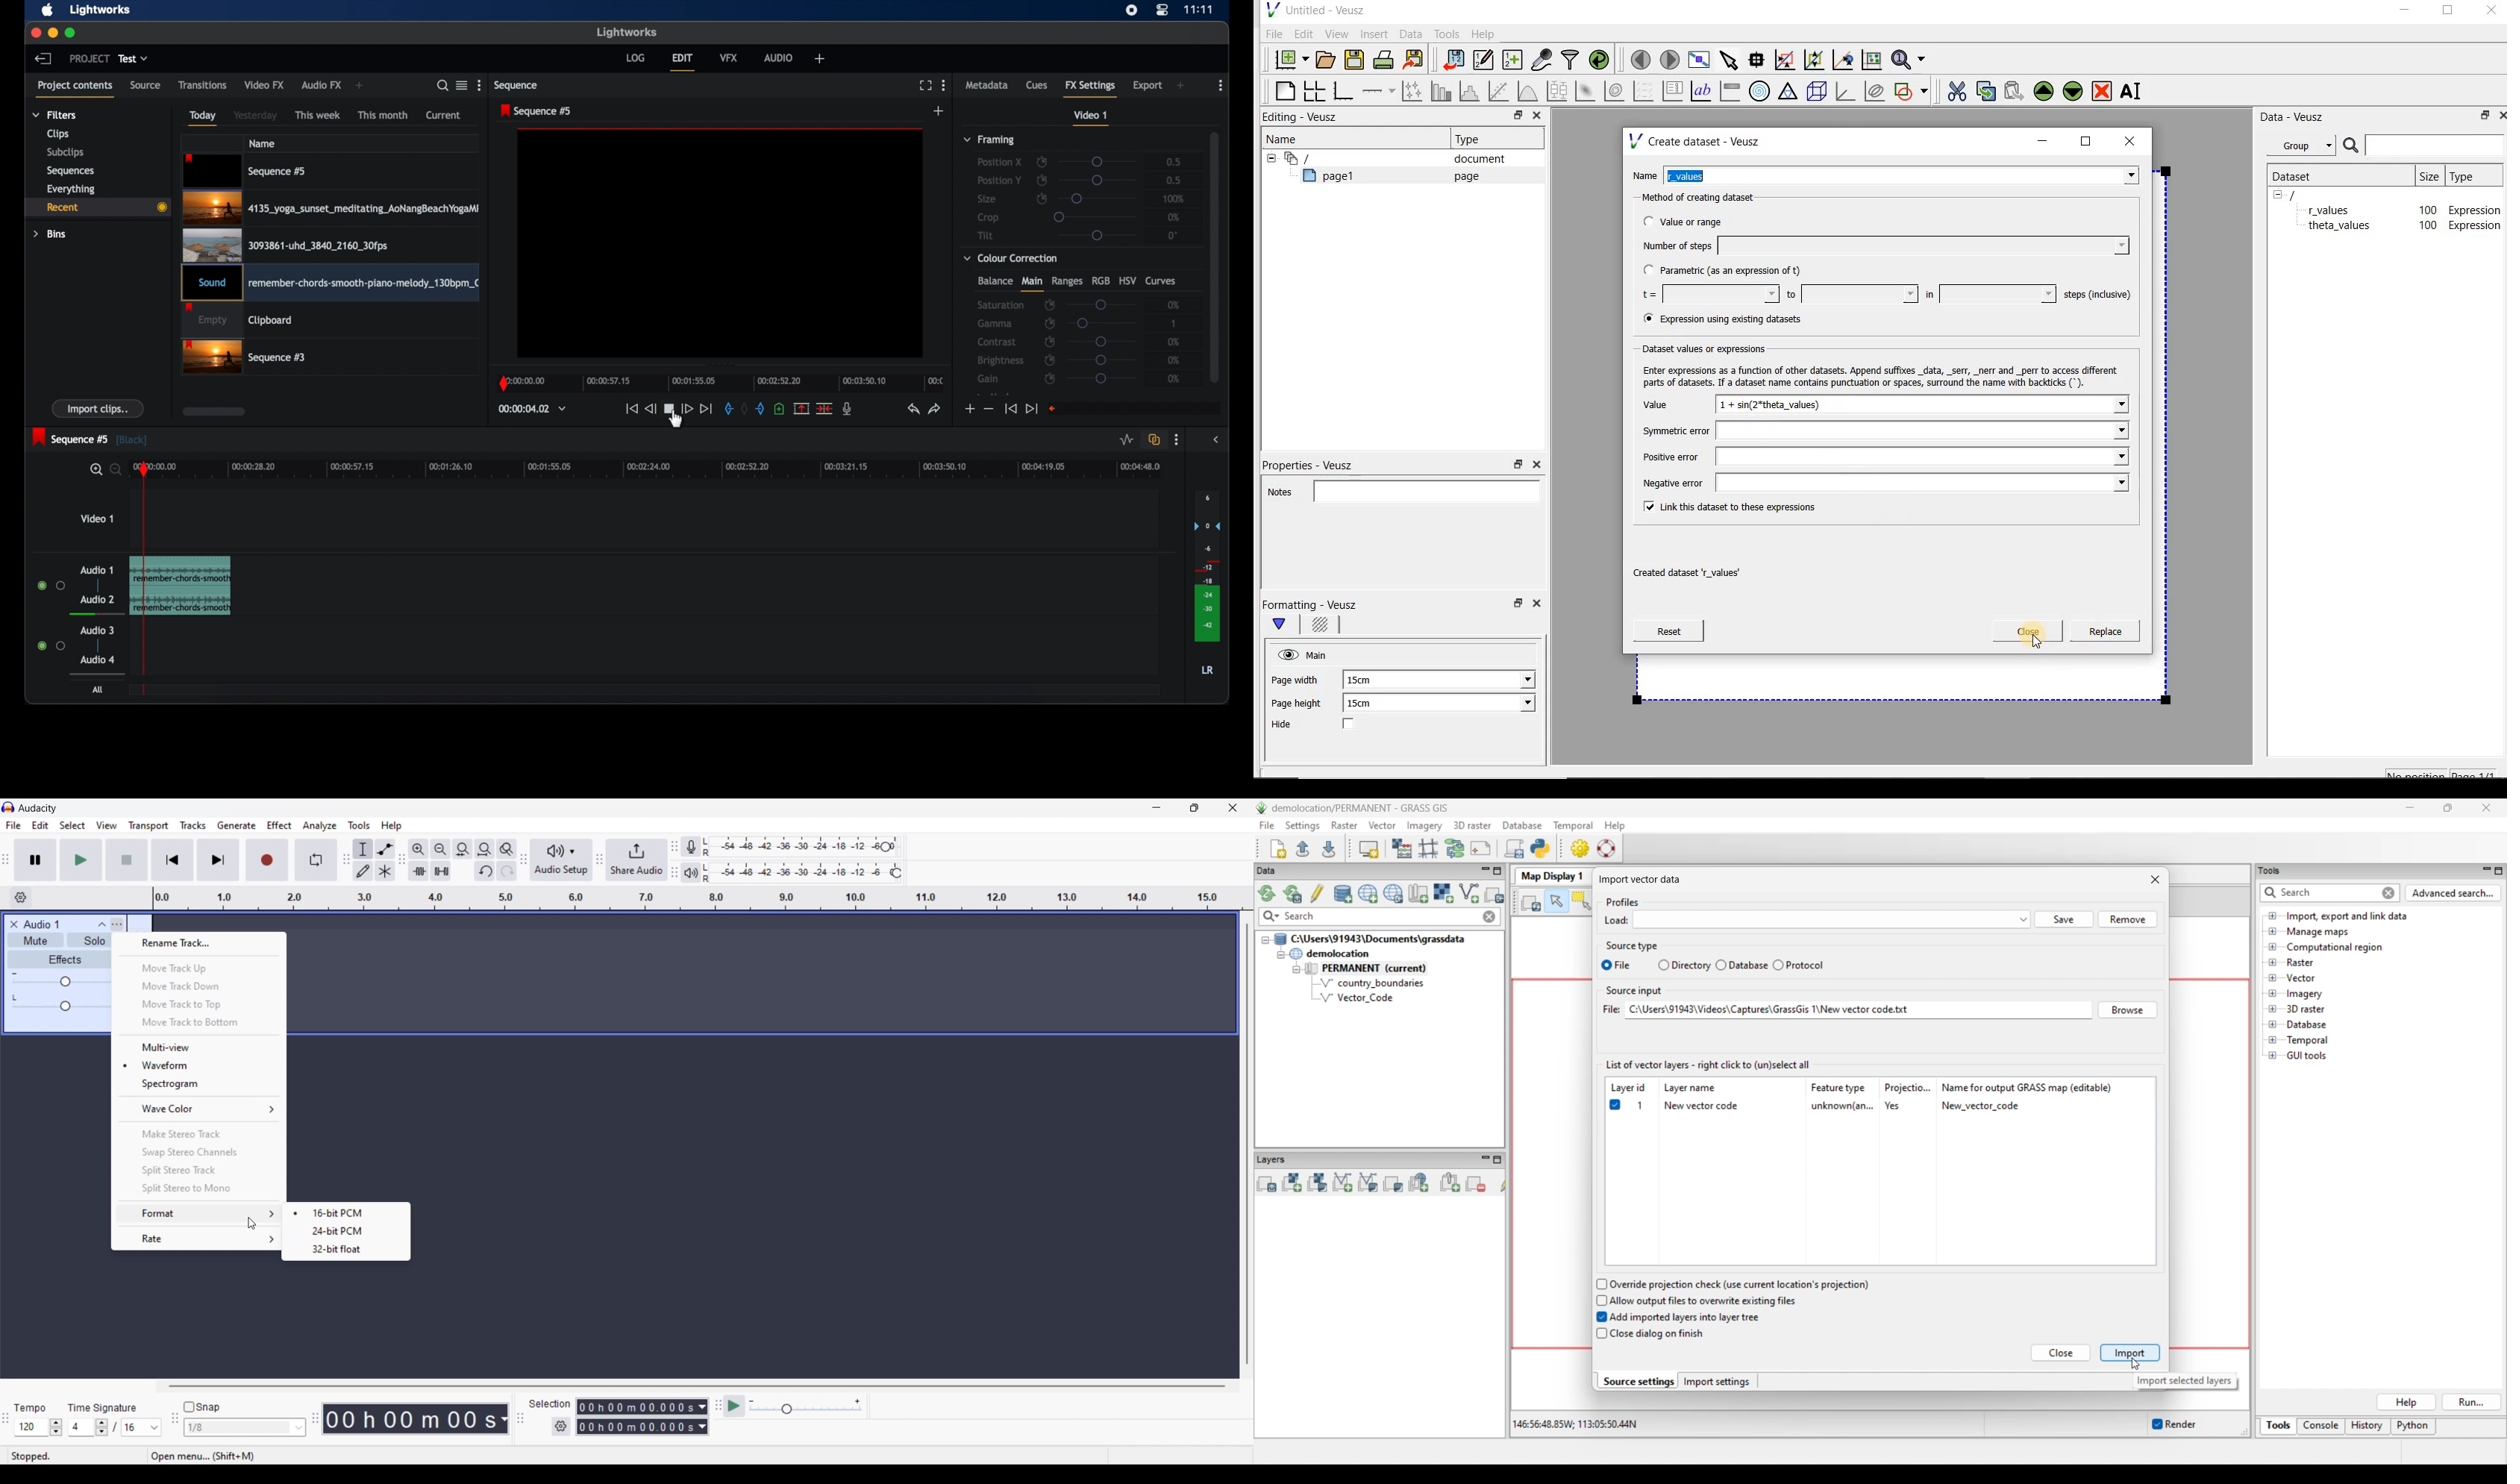 This screenshot has width=2520, height=1484. I want to click on Metrics to calculate recording, so click(504, 1419).